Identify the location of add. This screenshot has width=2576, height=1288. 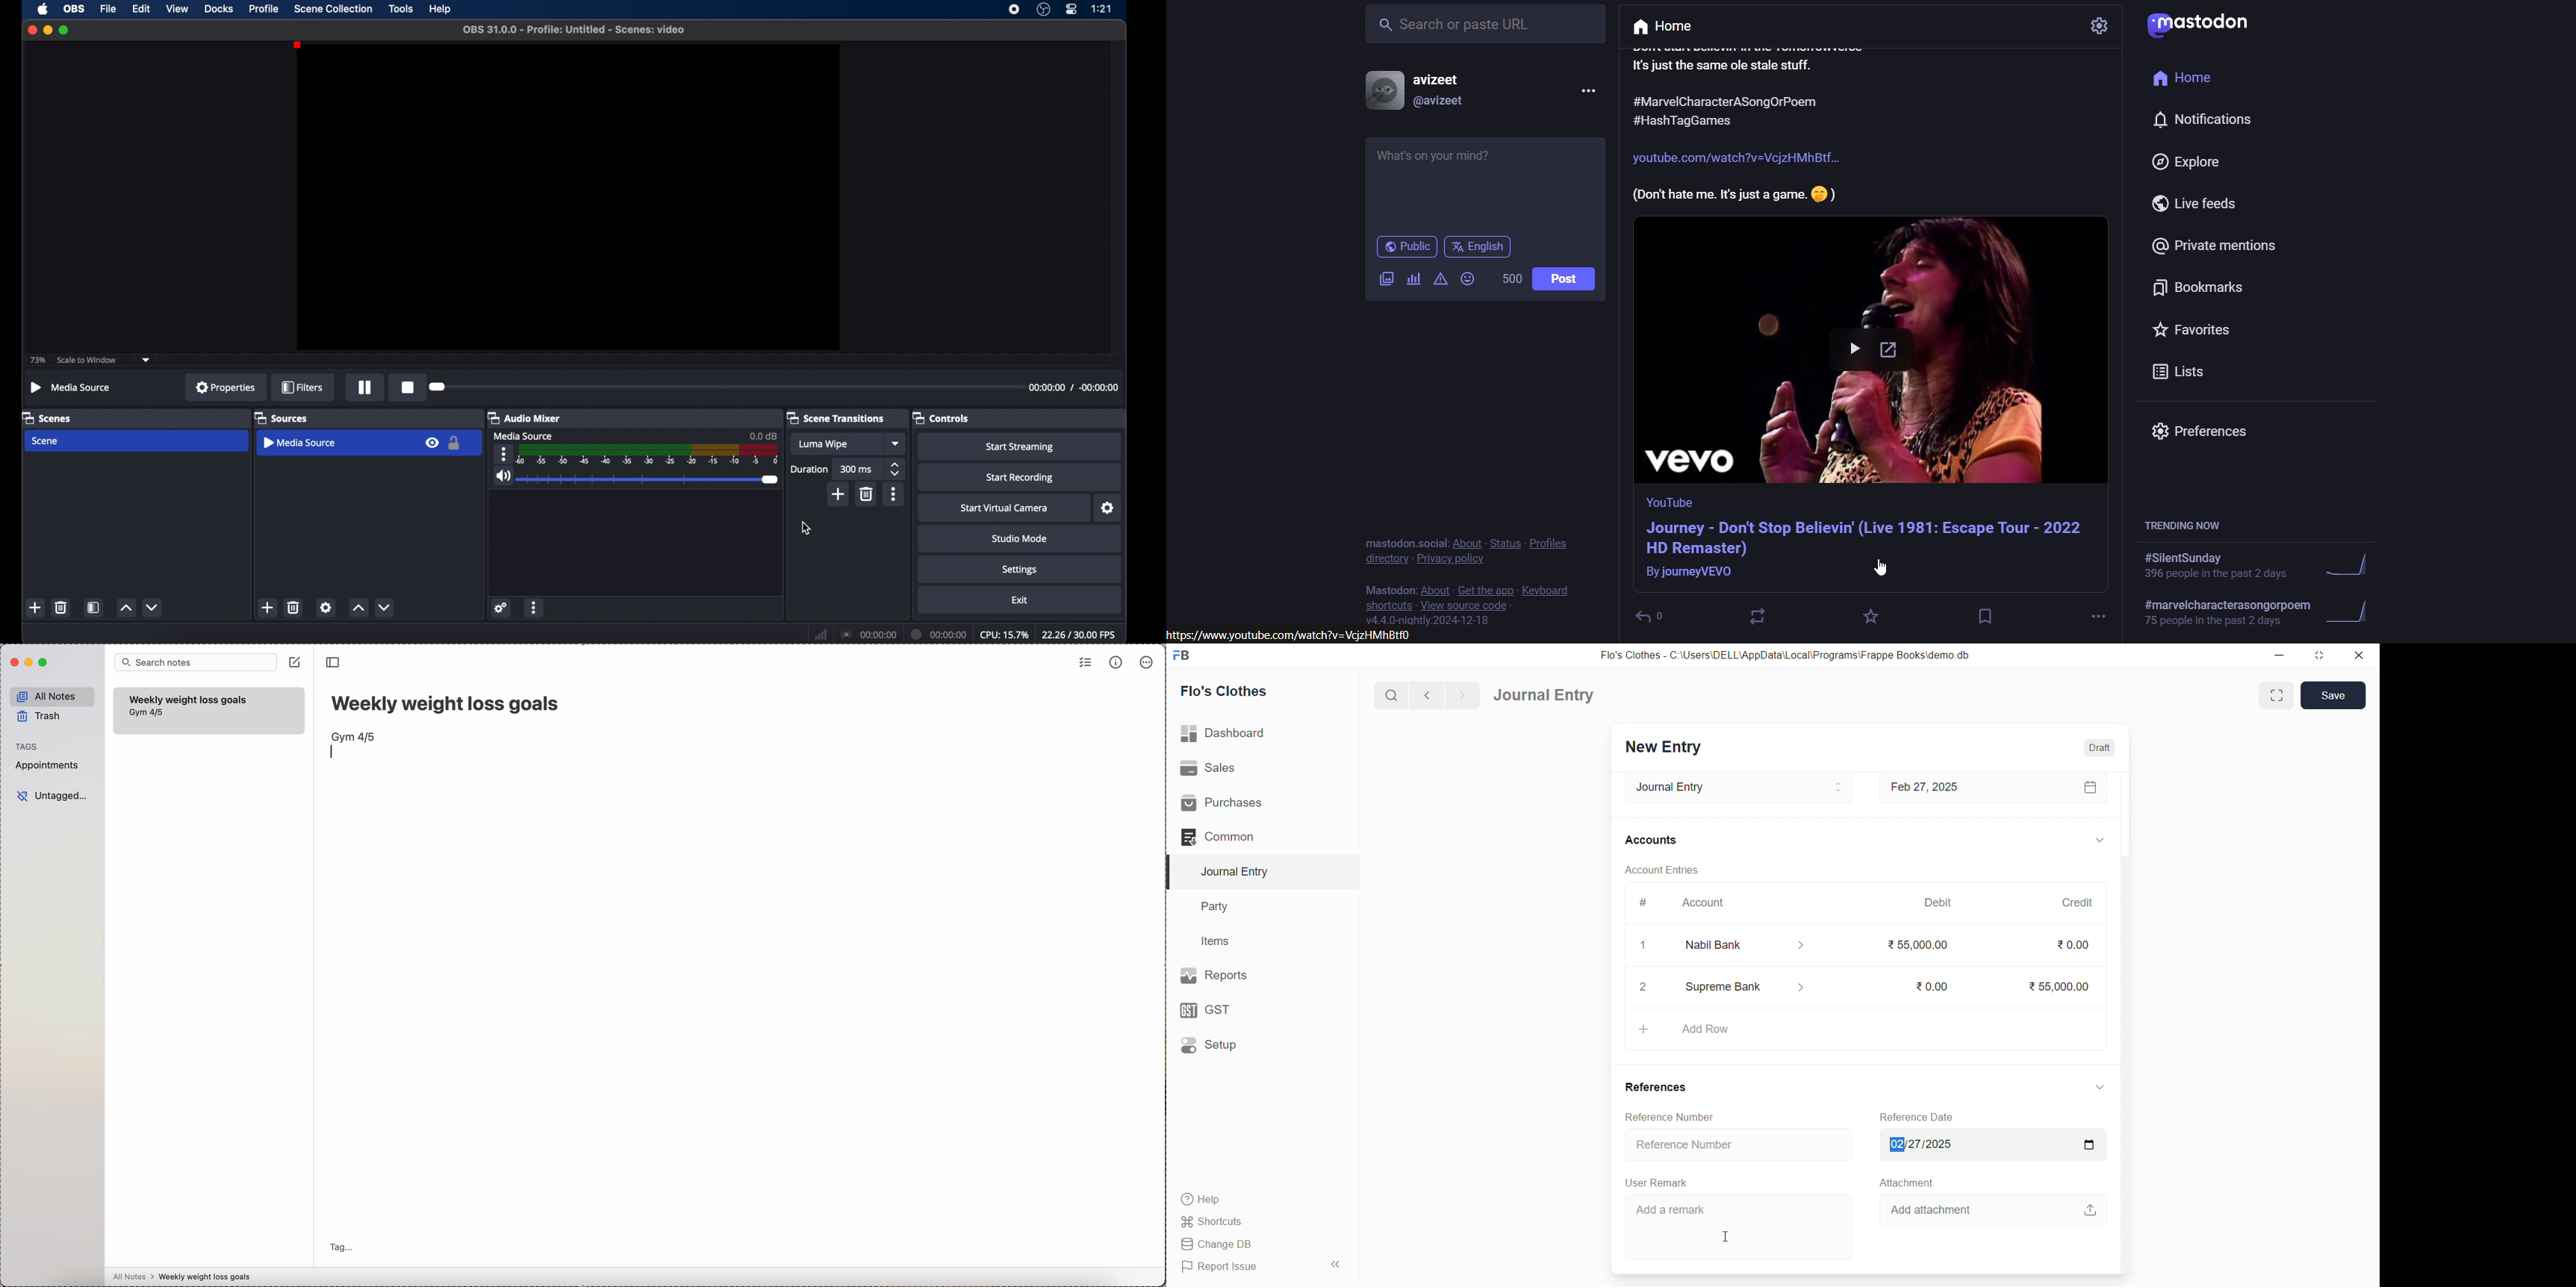
(35, 607).